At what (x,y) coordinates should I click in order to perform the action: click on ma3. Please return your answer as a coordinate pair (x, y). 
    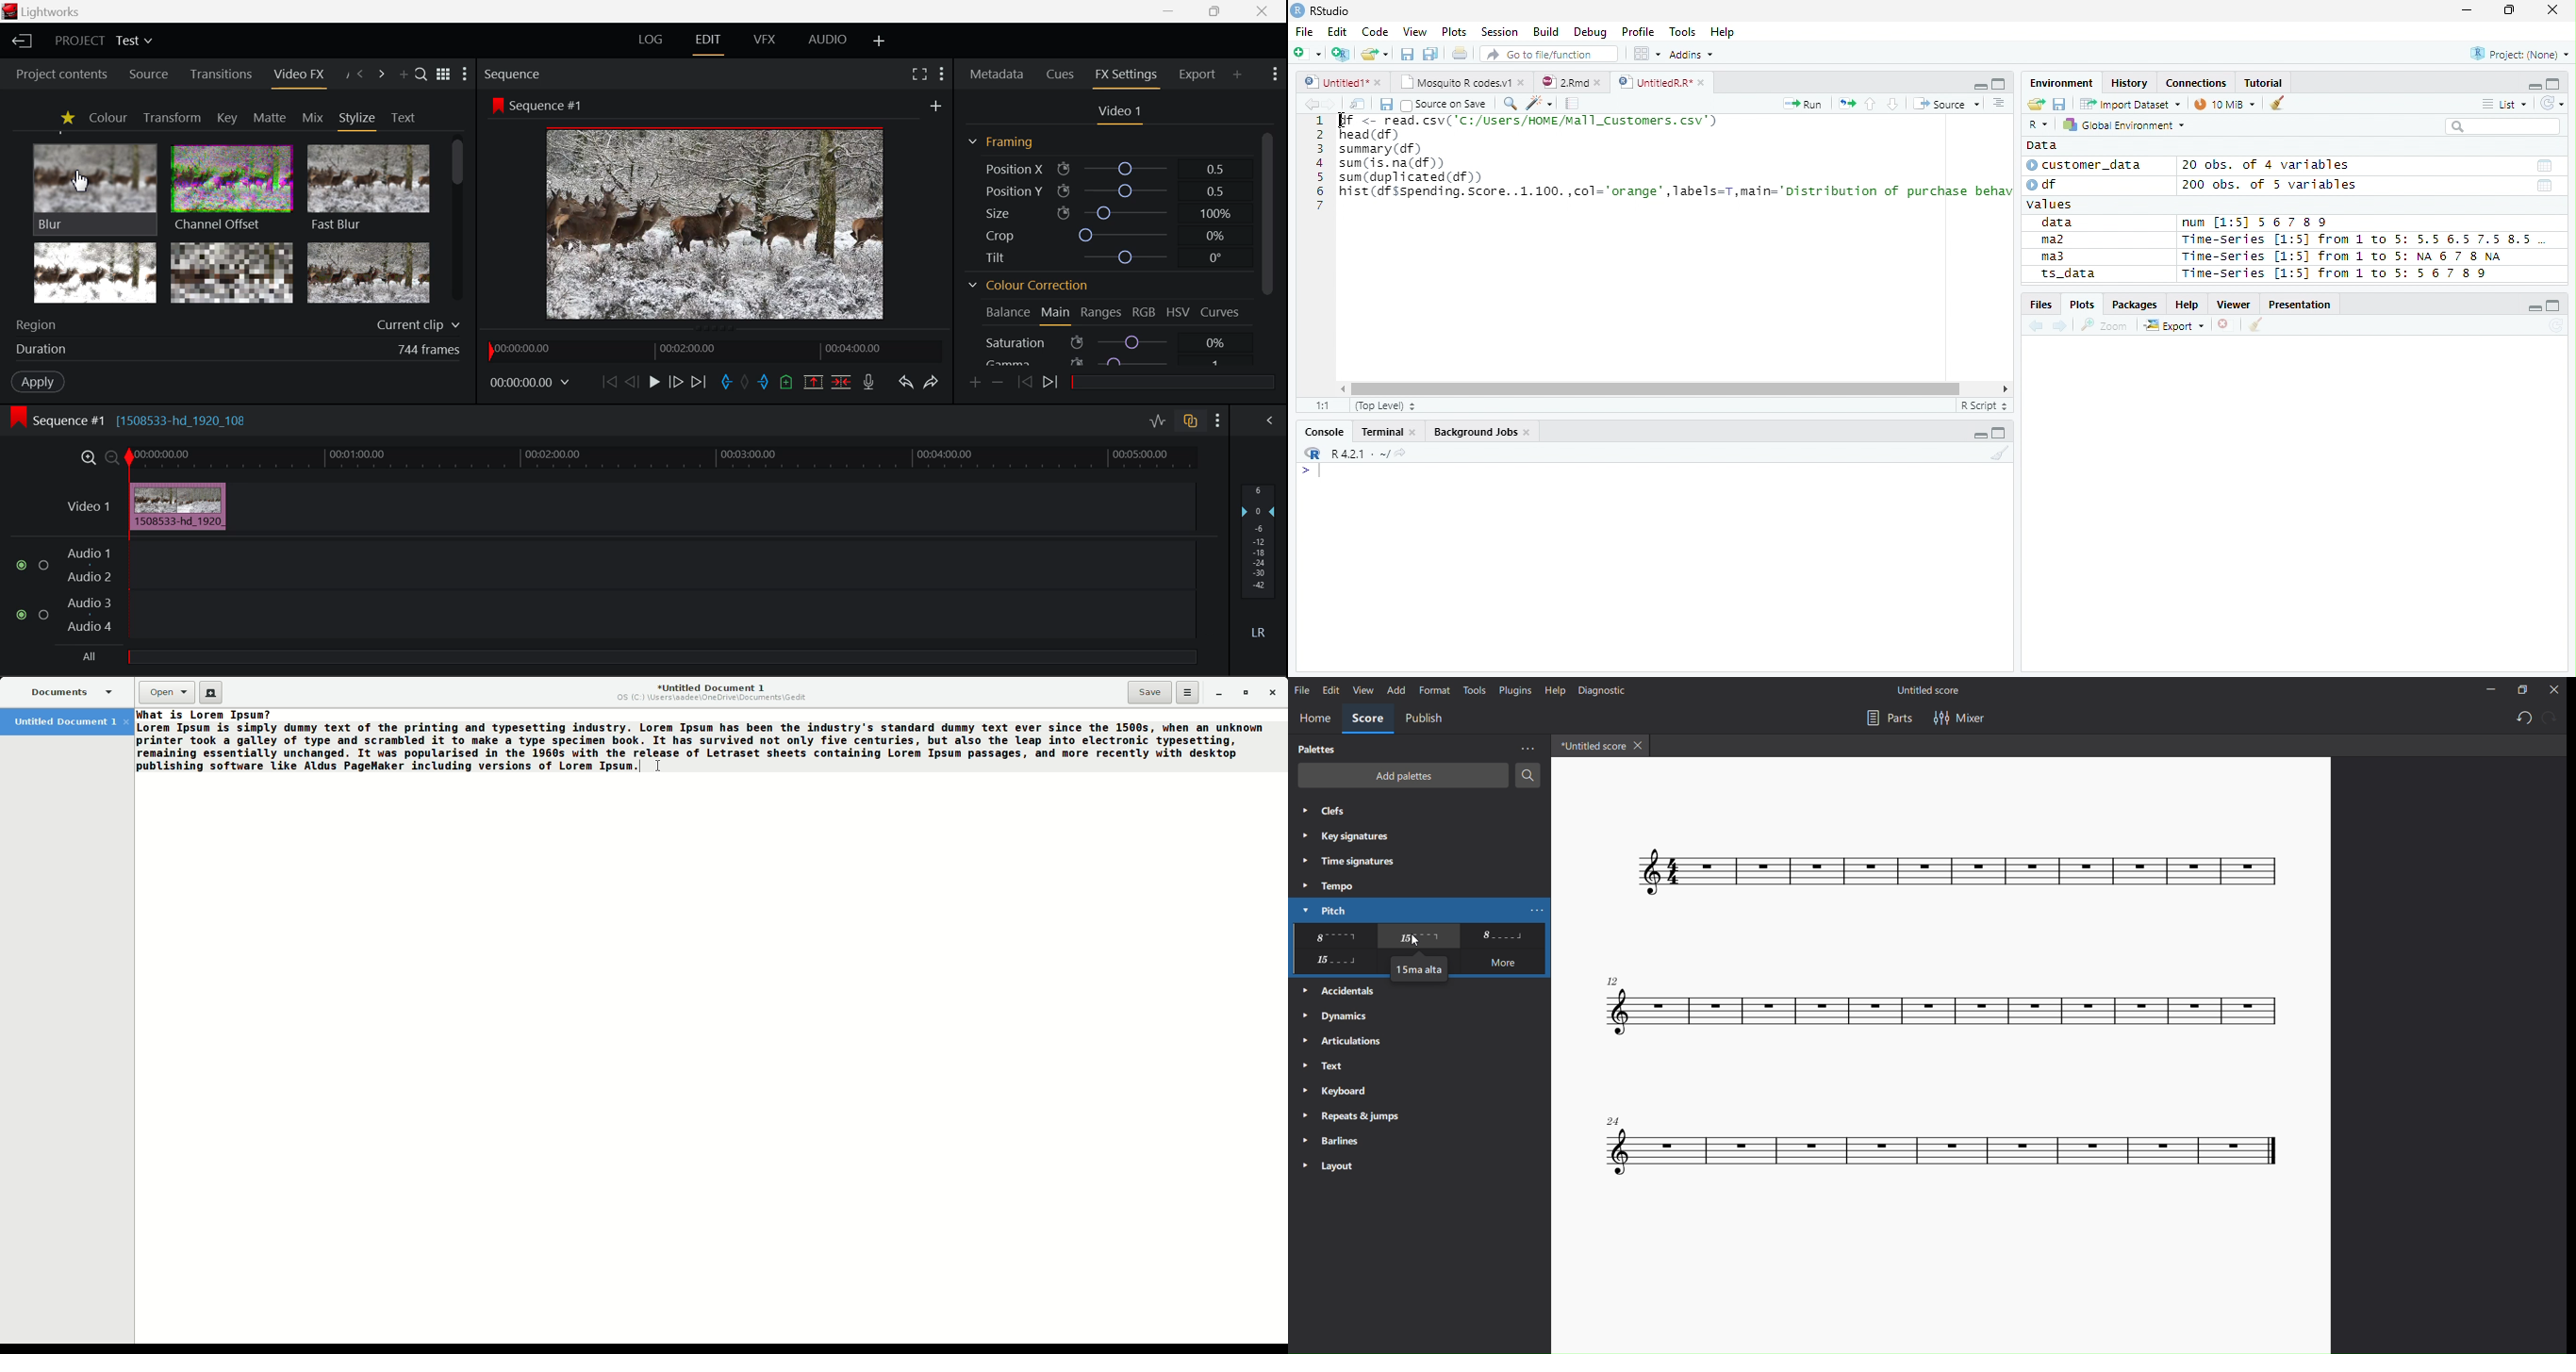
    Looking at the image, I should click on (2057, 256).